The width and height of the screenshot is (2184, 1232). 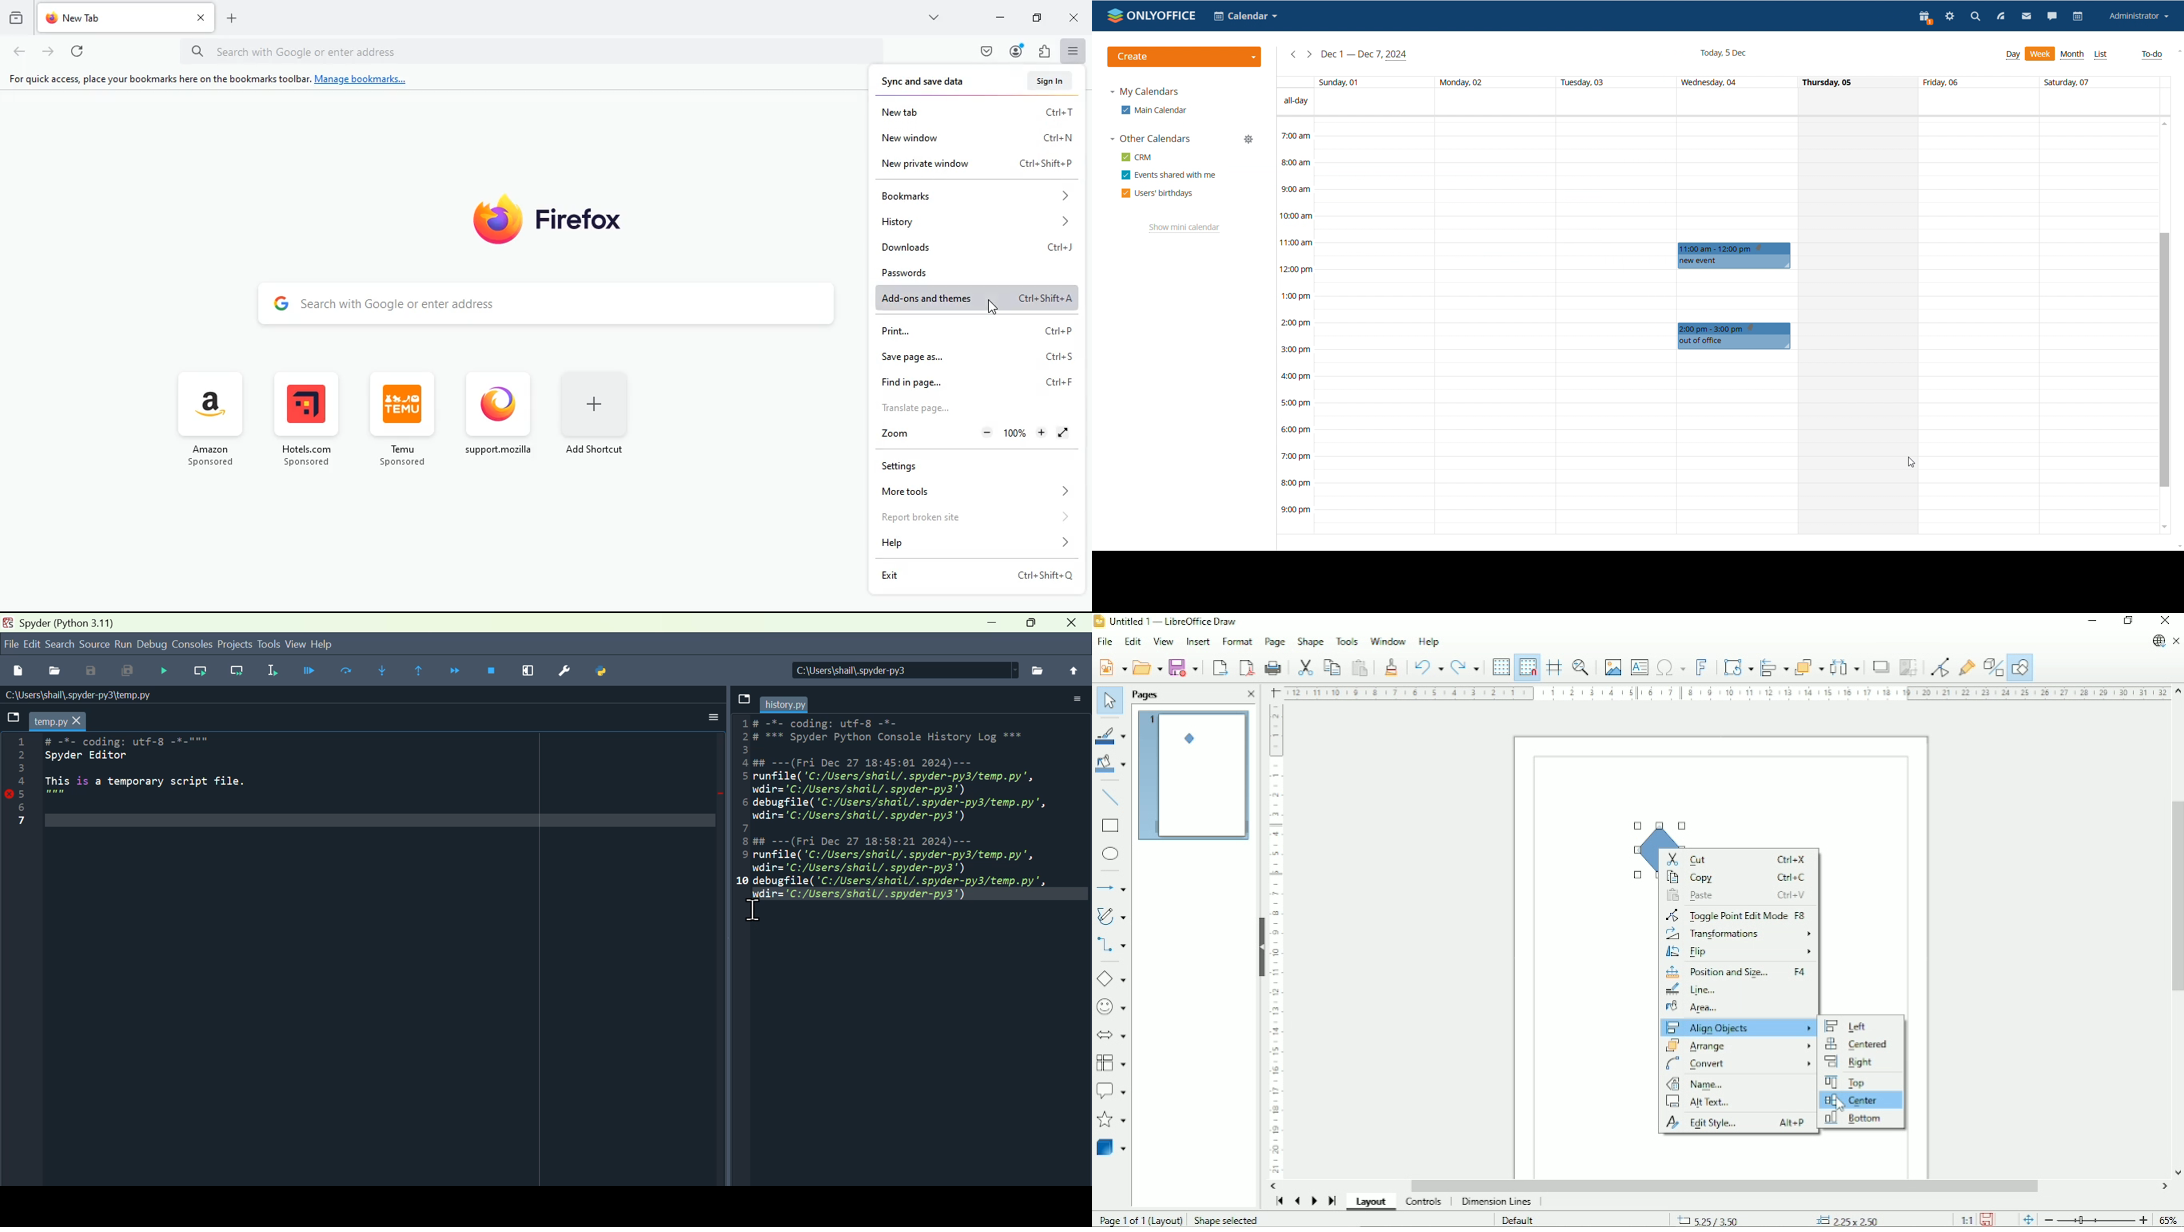 What do you see at coordinates (1429, 641) in the screenshot?
I see `Help` at bounding box center [1429, 641].